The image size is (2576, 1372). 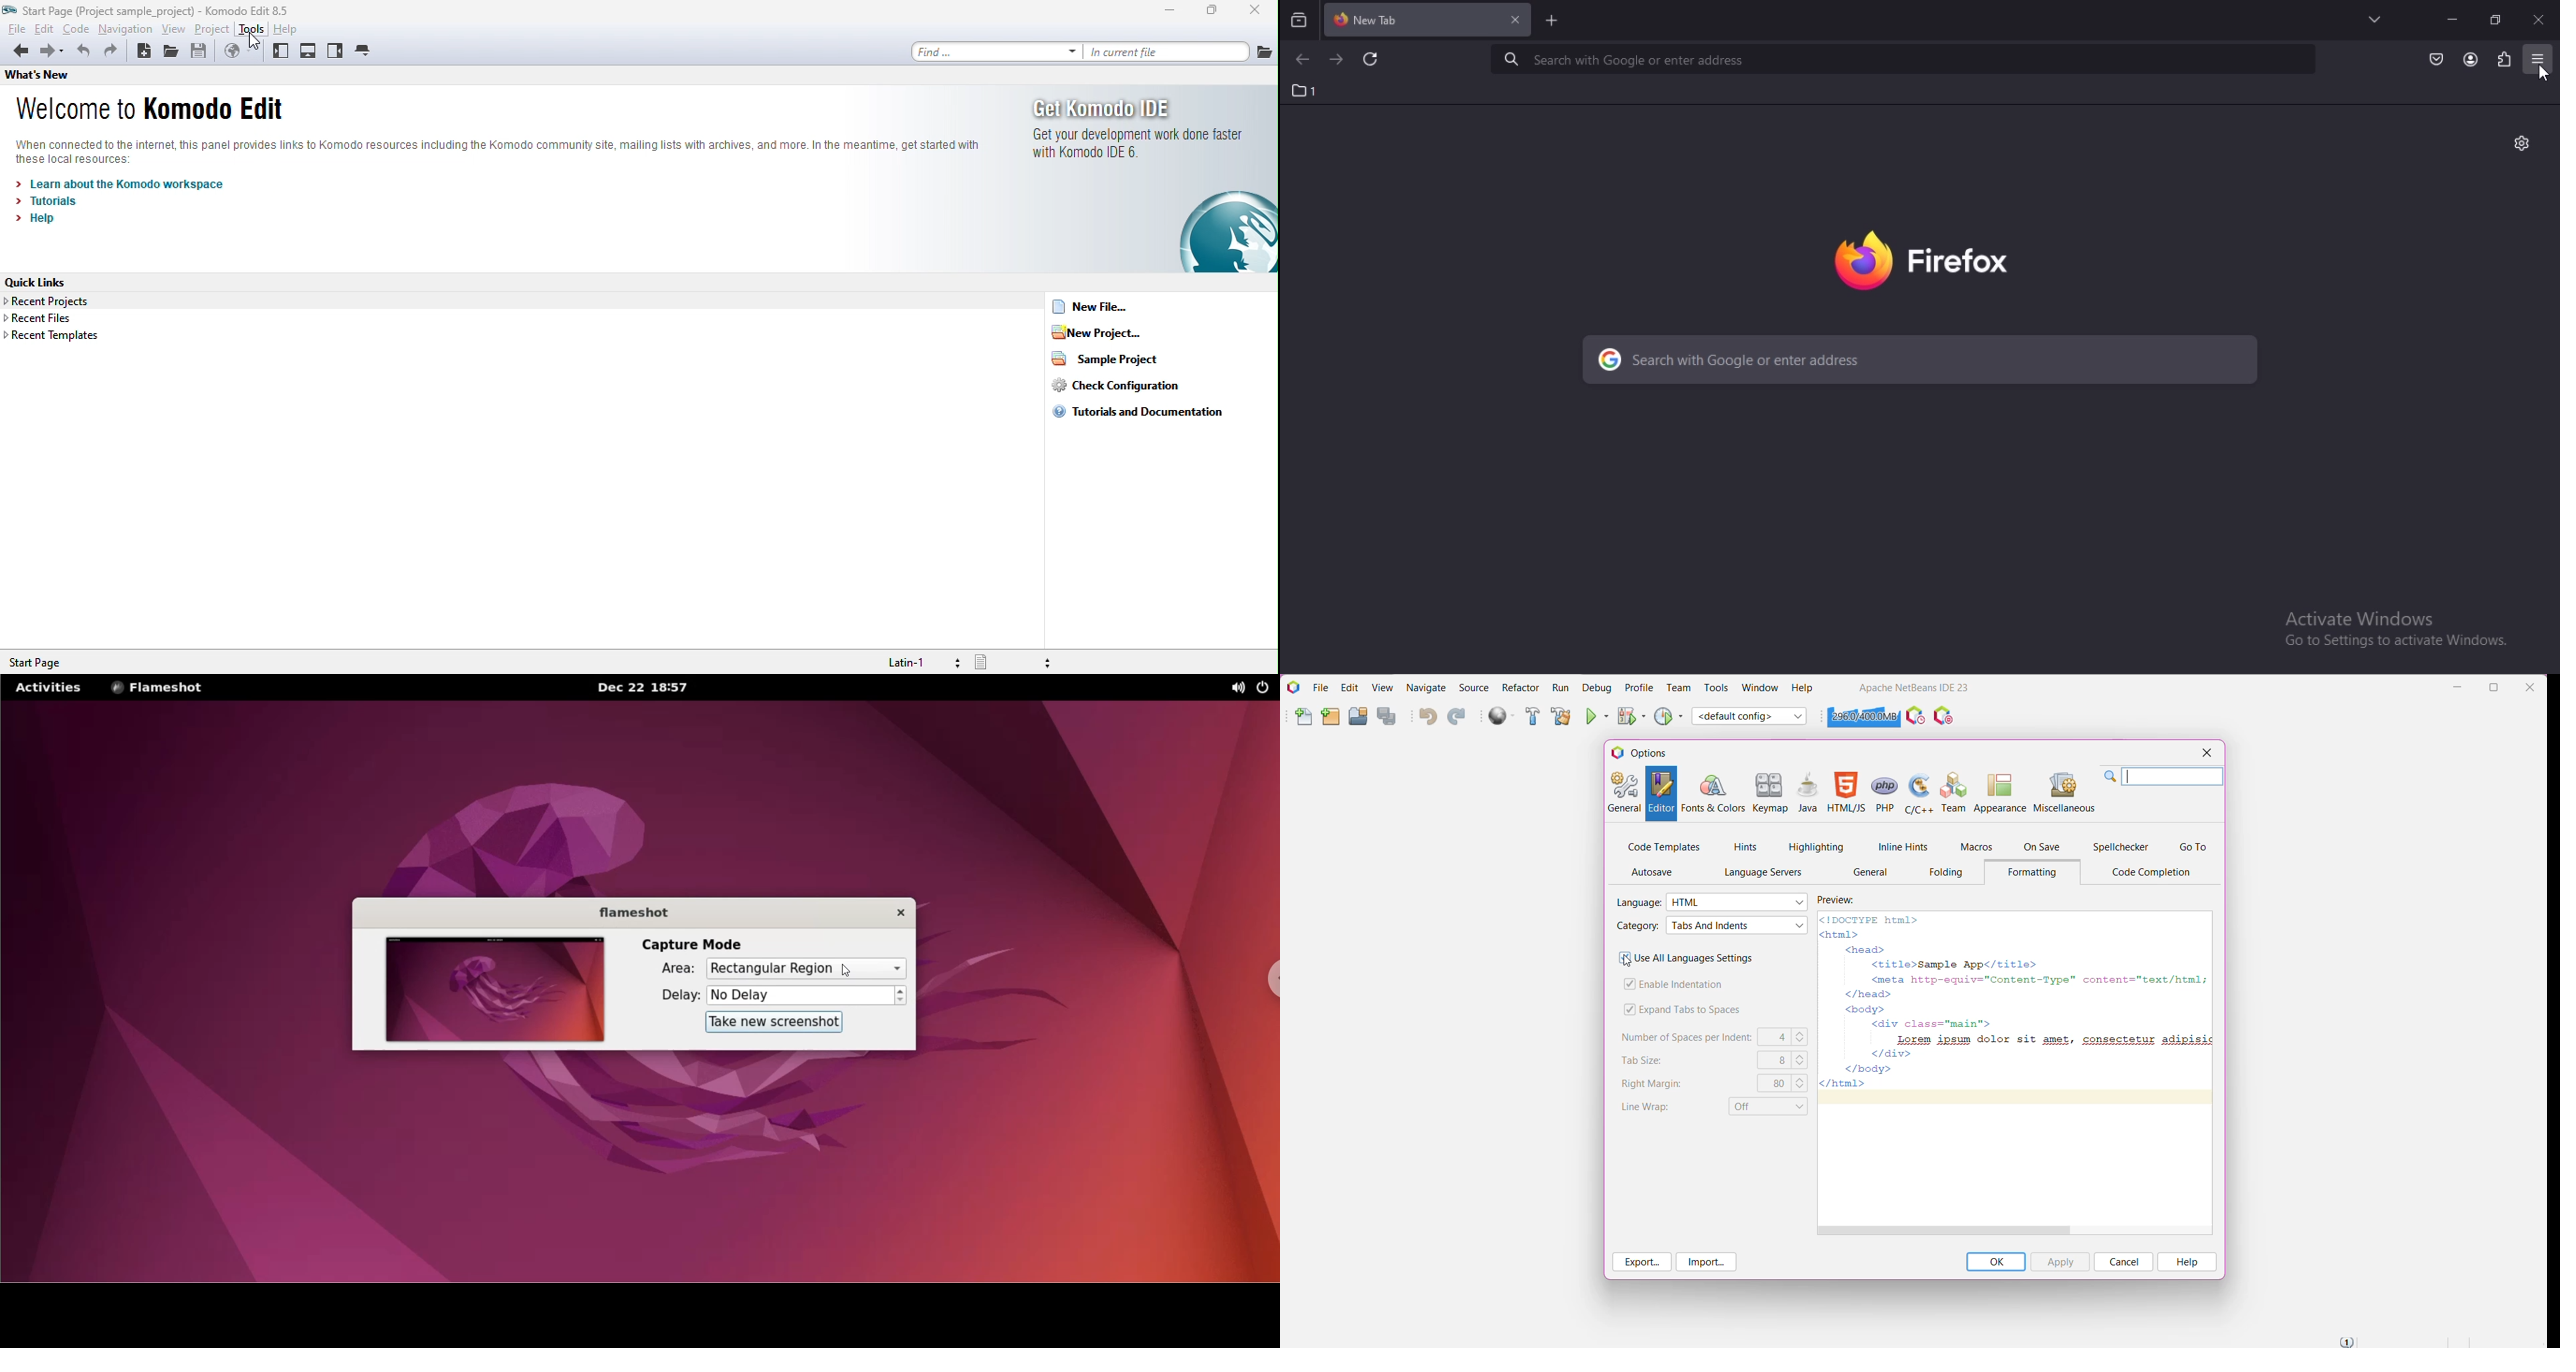 I want to click on Right Margins, so click(x=1656, y=1084).